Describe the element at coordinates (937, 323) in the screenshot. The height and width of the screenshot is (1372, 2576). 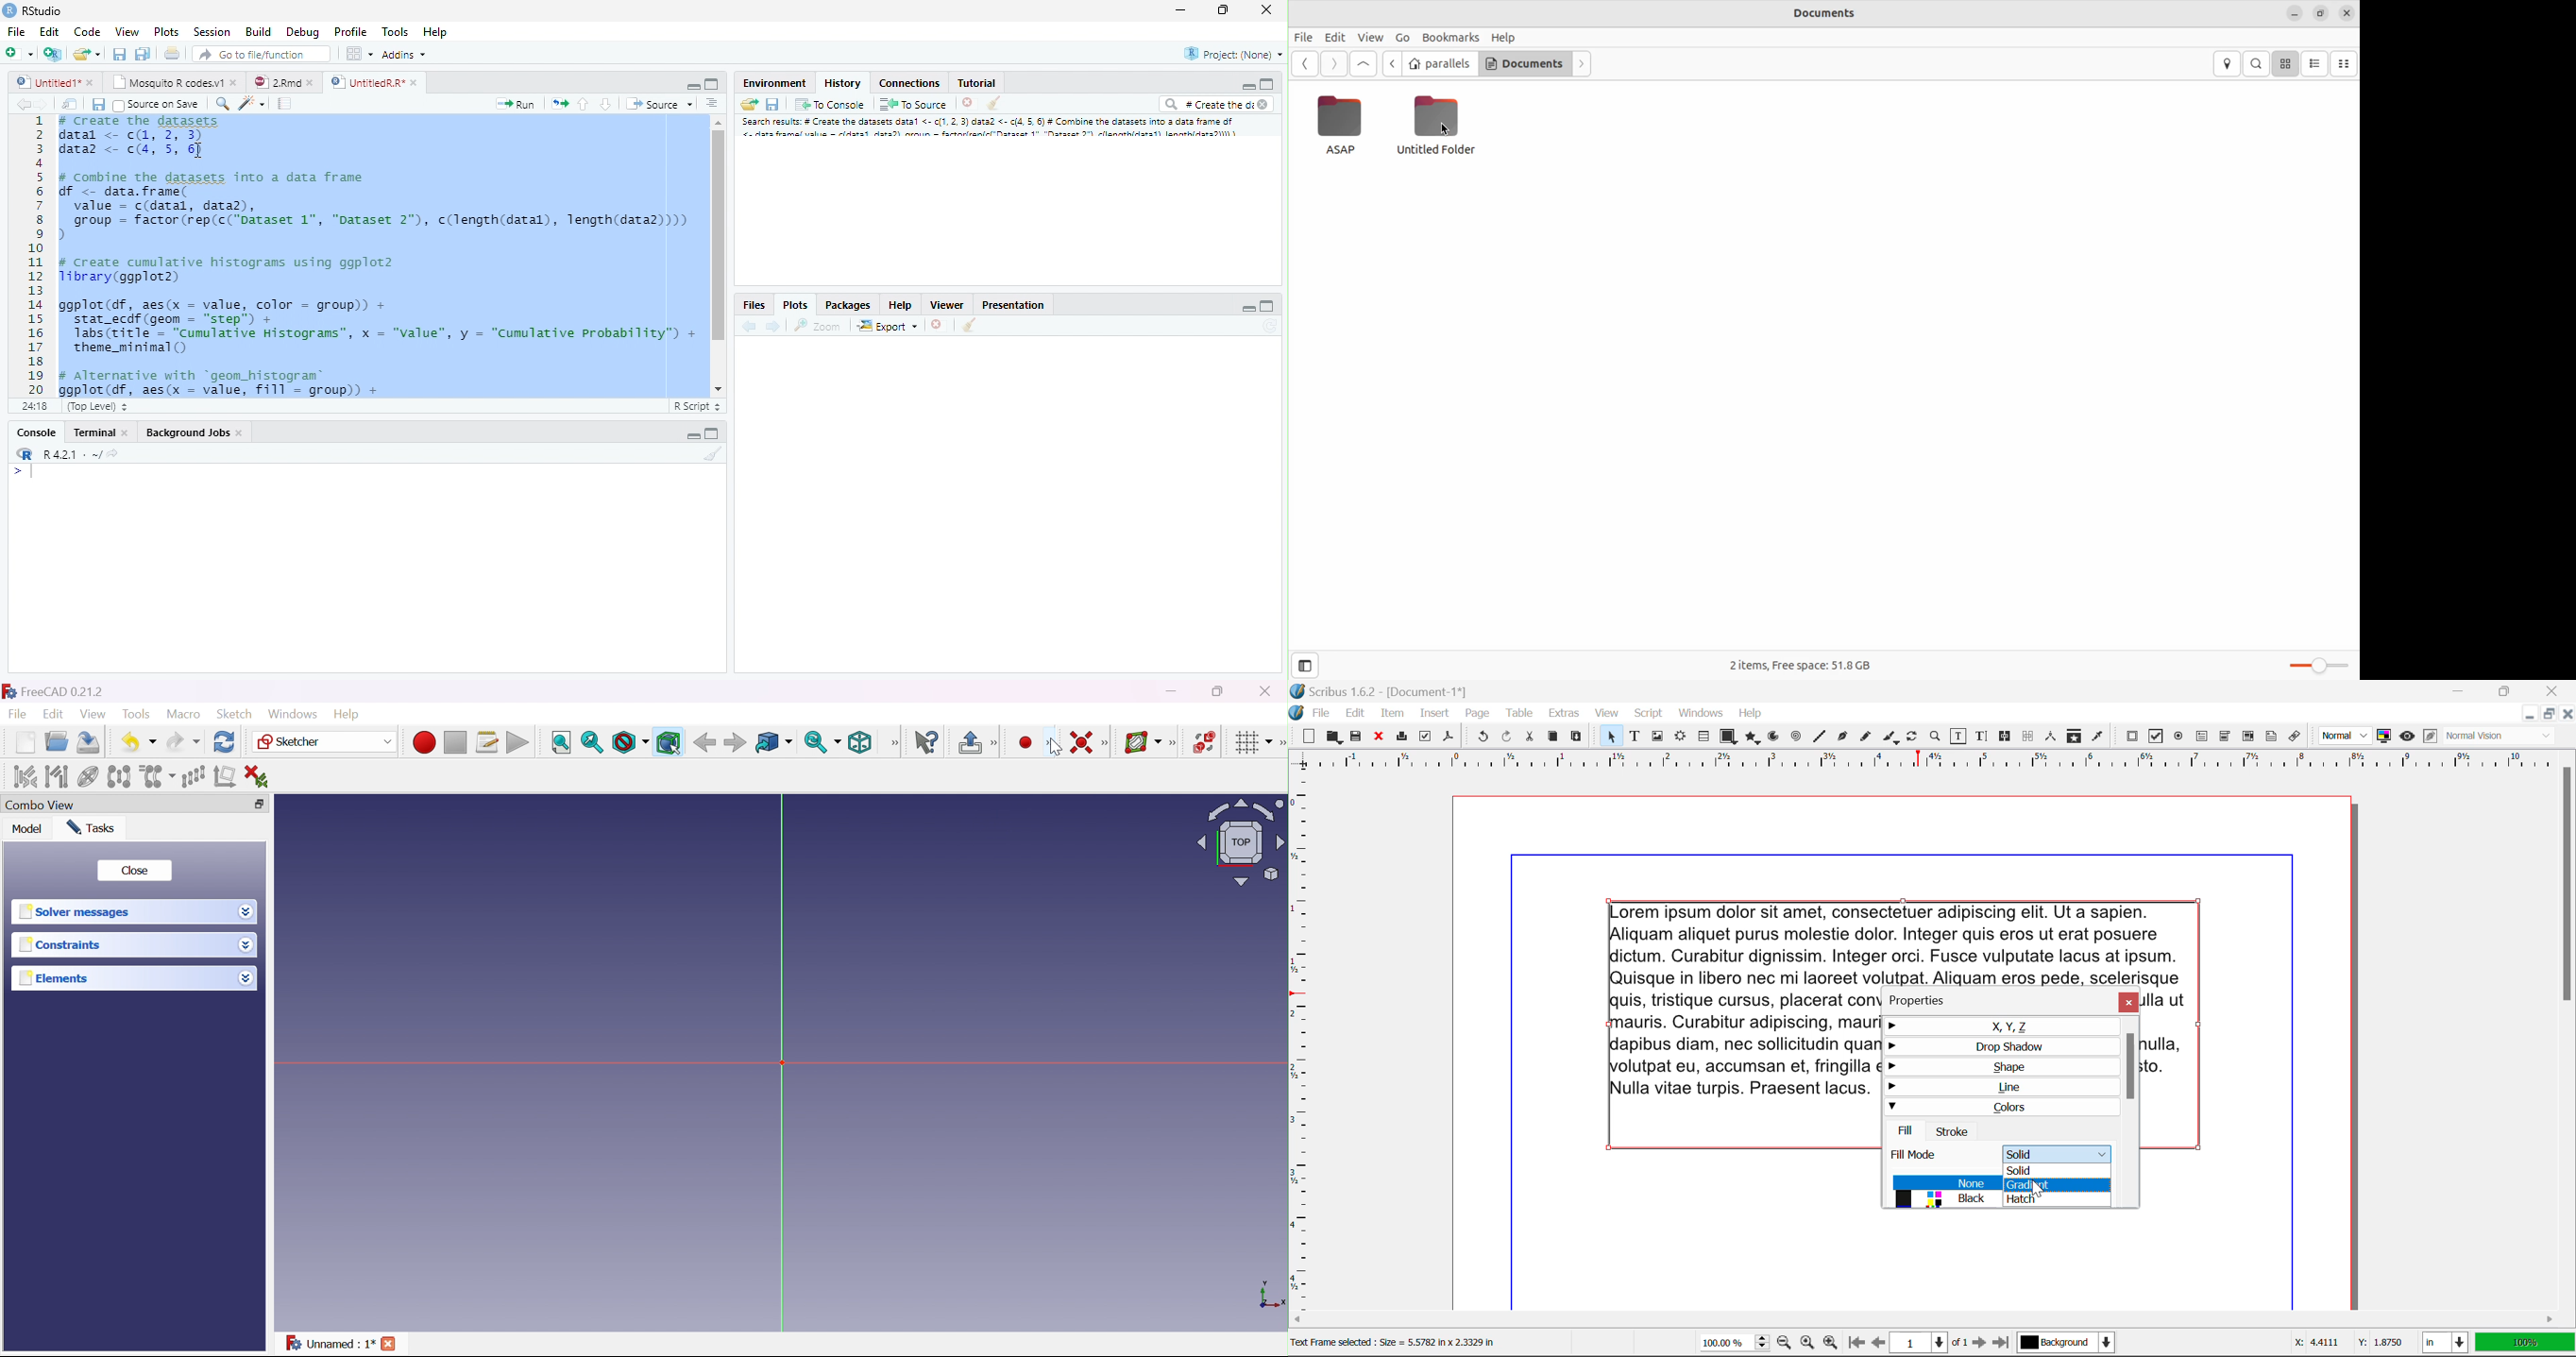
I see `Delete ` at that location.